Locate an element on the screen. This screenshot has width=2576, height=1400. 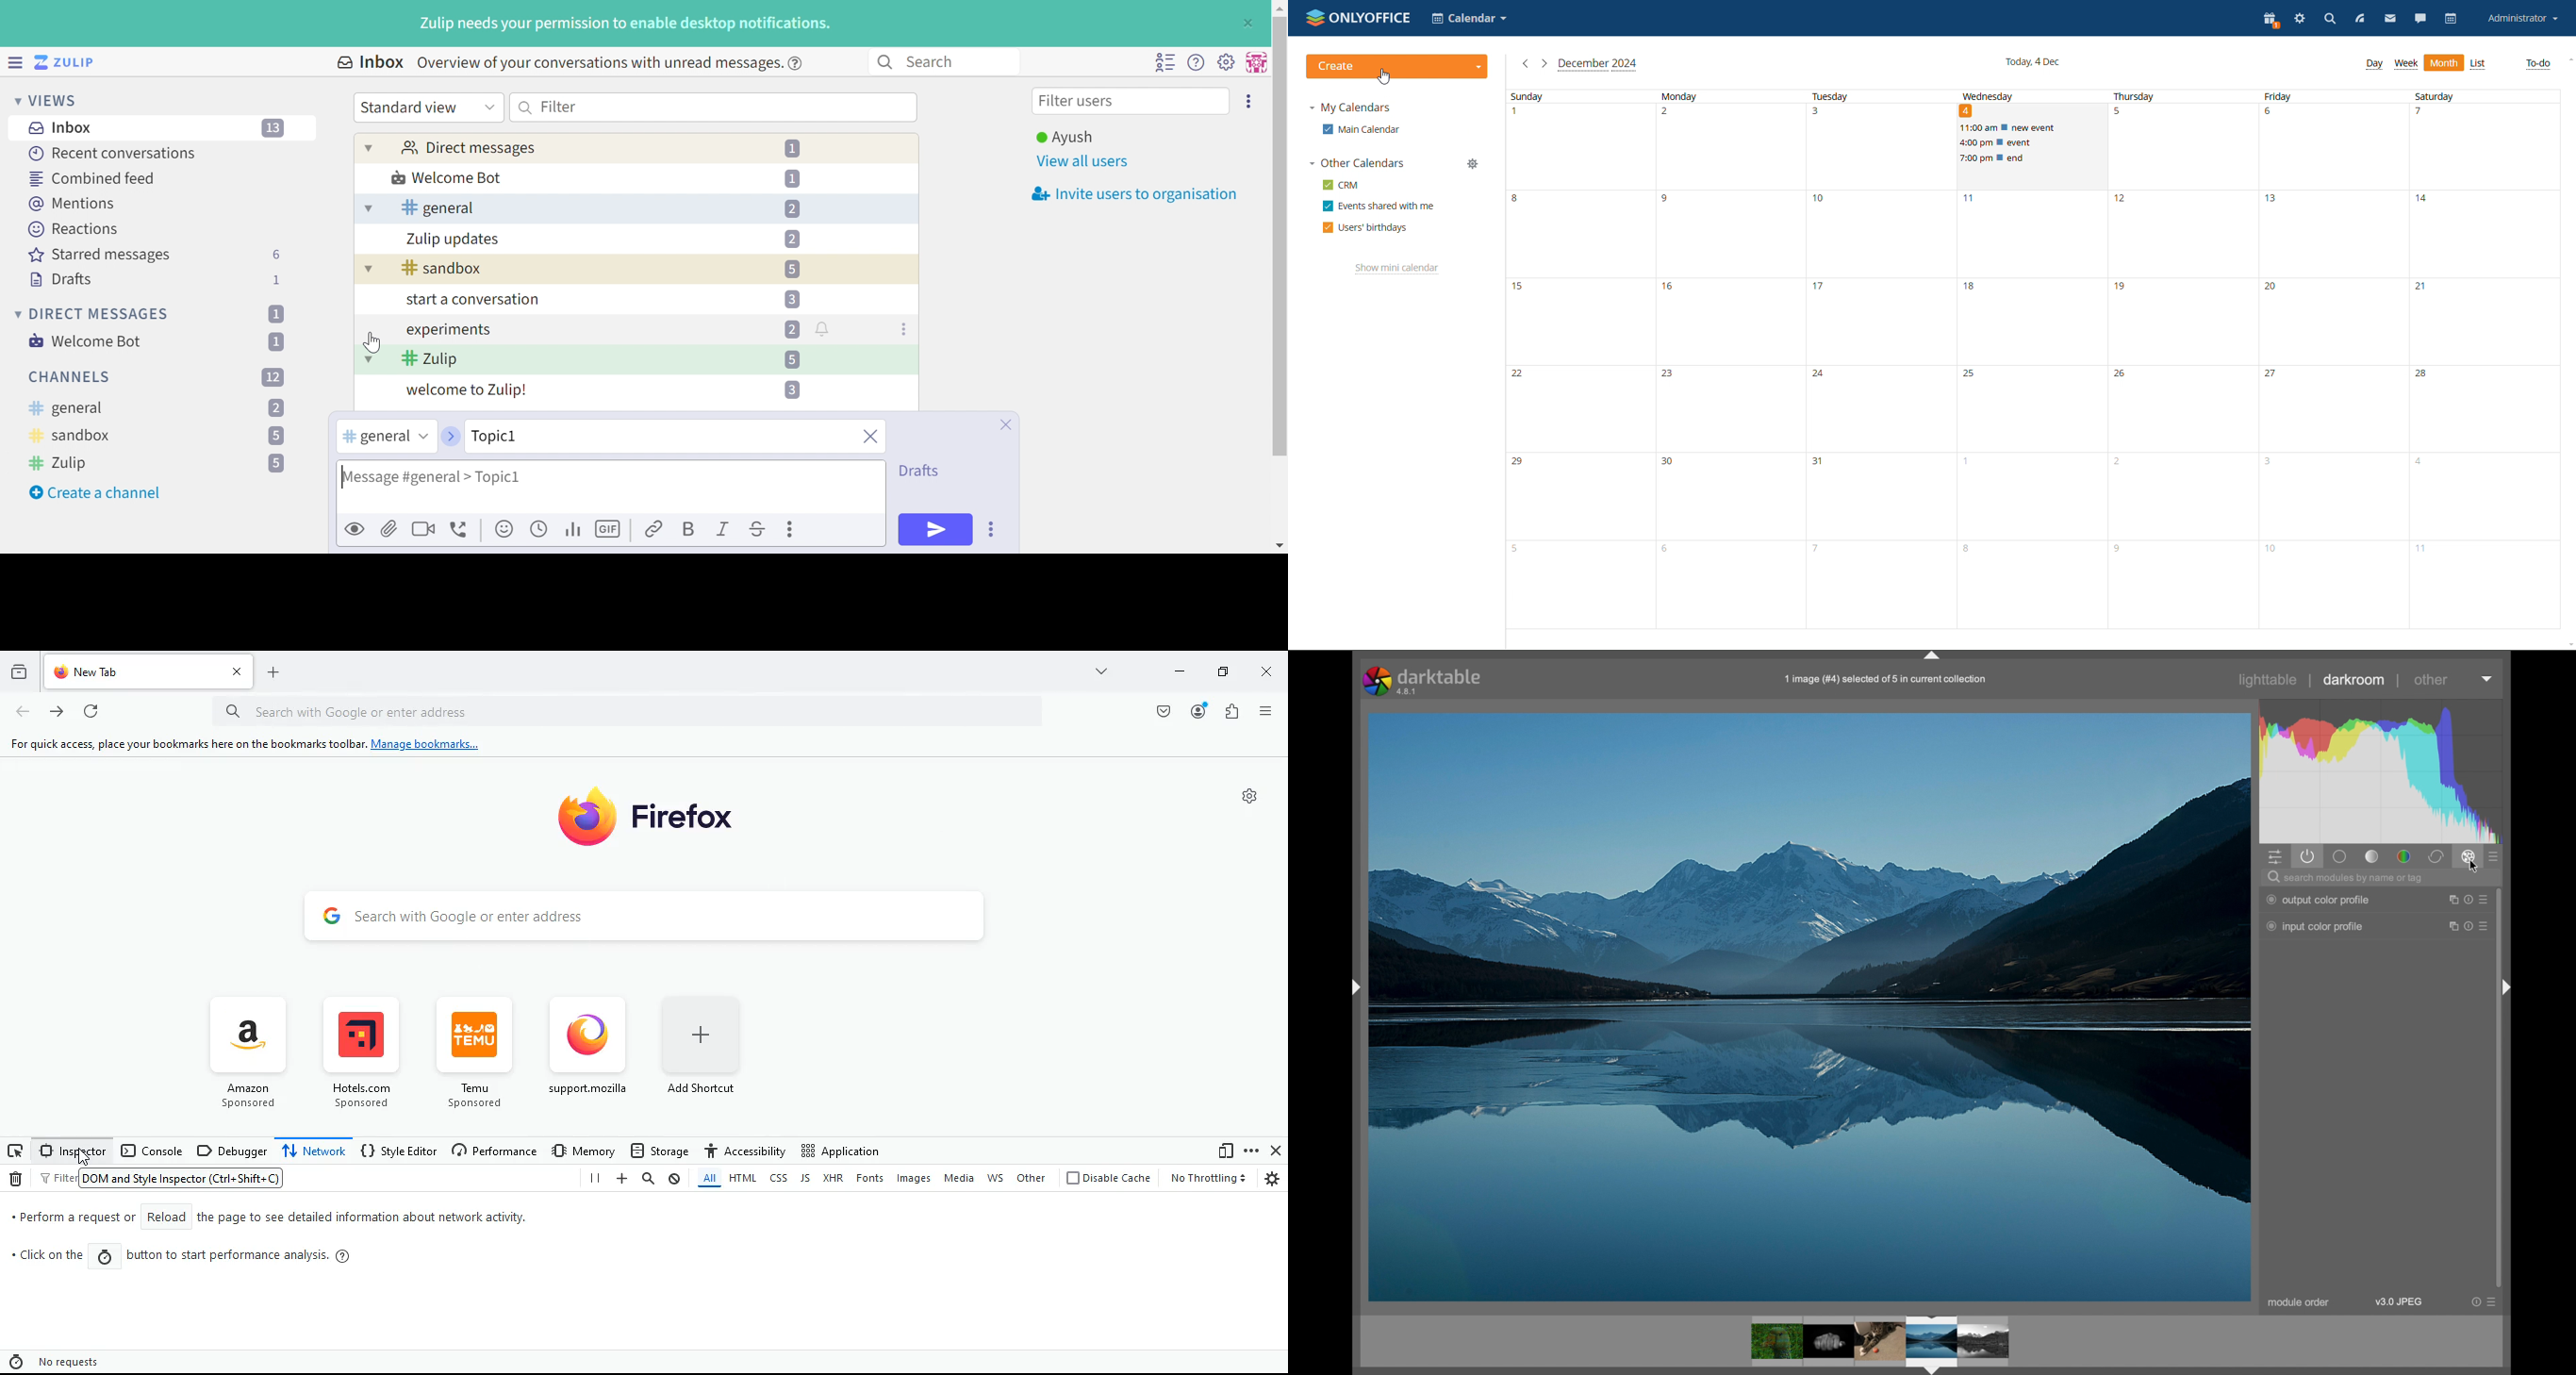
cursor is located at coordinates (1385, 76).